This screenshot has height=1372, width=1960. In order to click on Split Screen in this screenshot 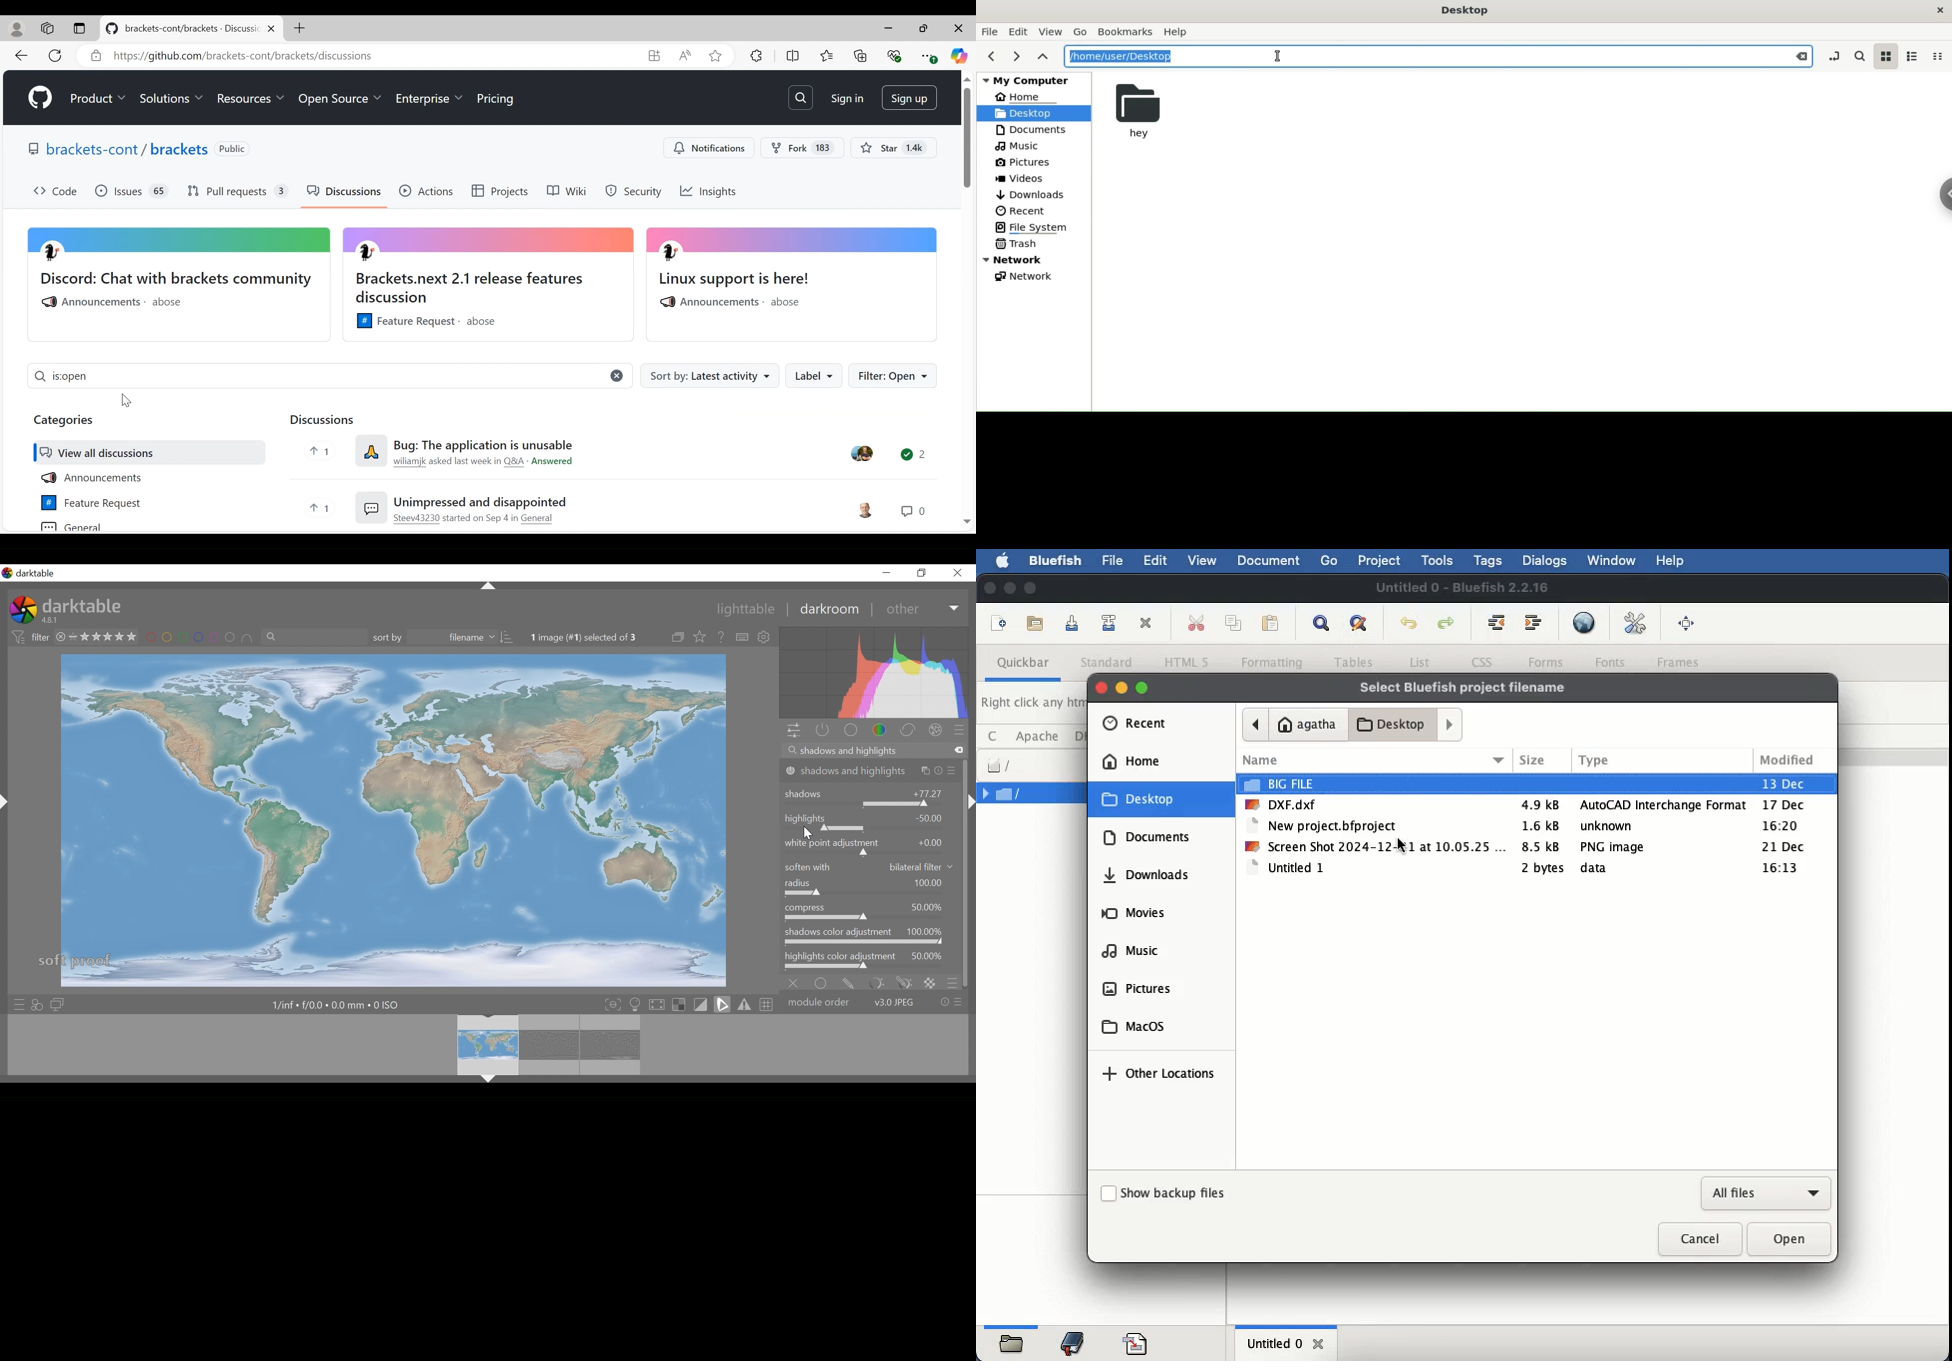, I will do `click(793, 55)`.